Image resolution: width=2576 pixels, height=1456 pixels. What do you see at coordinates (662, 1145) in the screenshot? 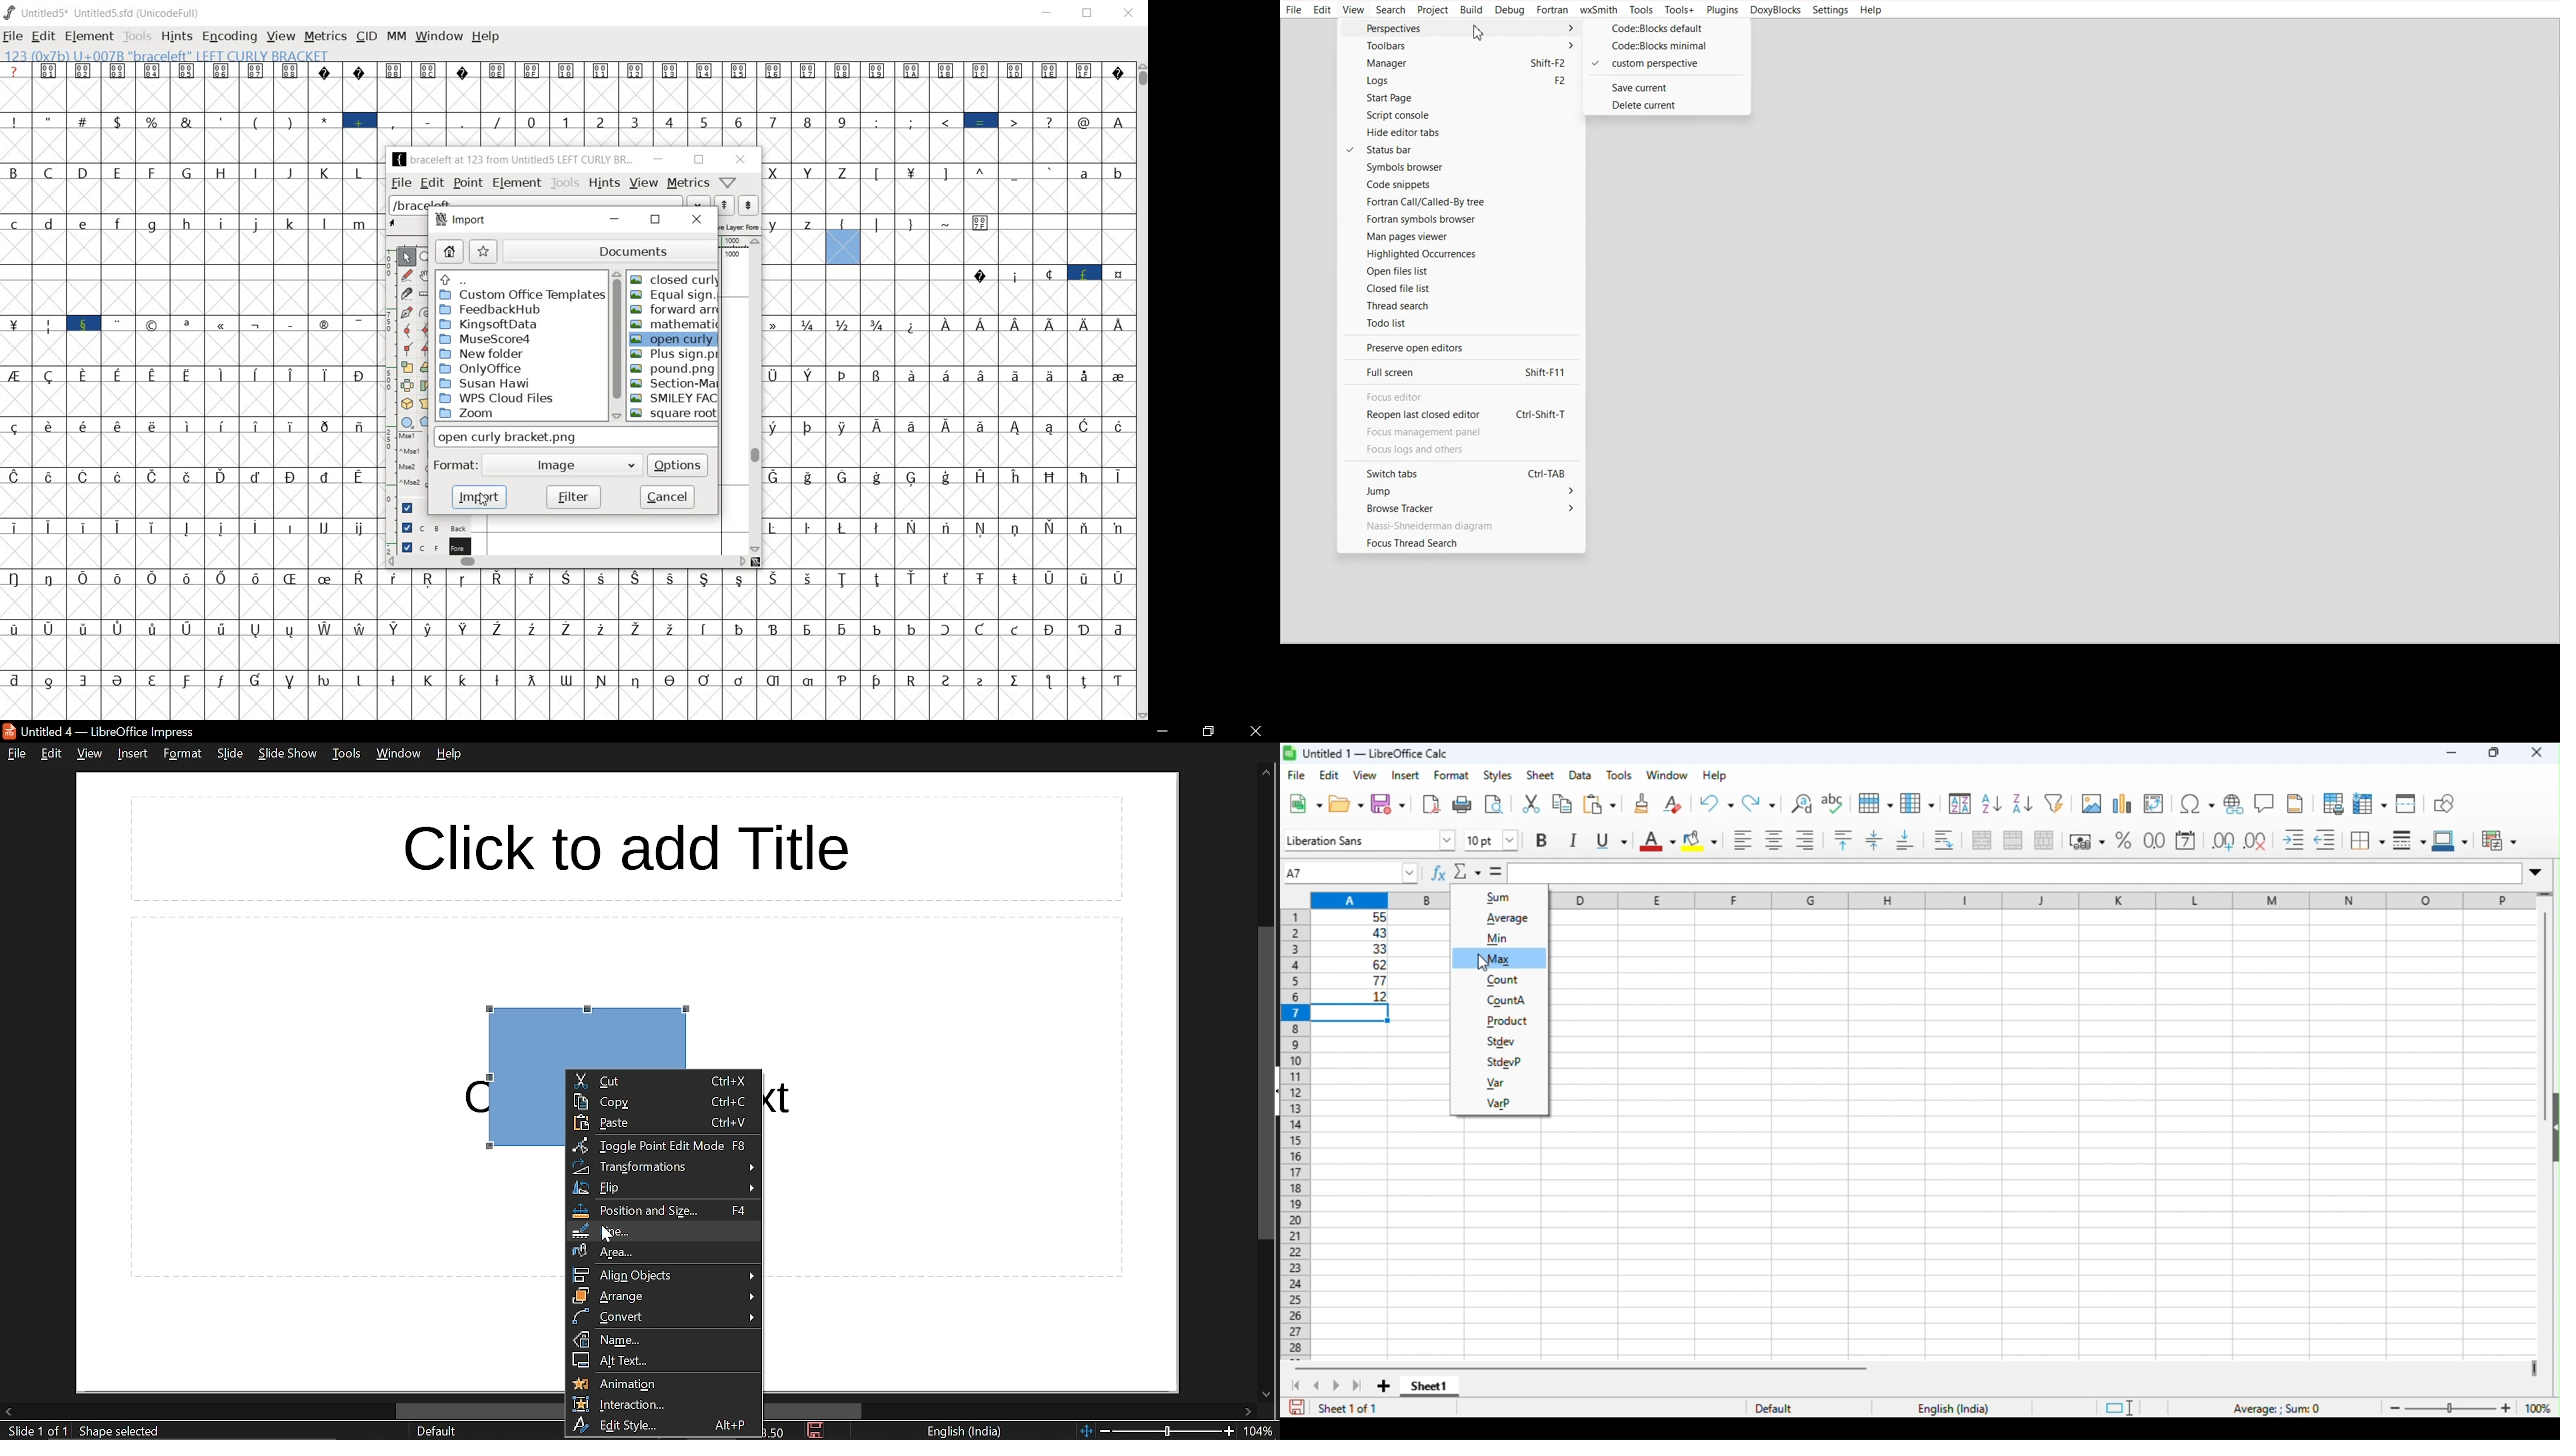
I see `toggle point edit mode` at bounding box center [662, 1145].